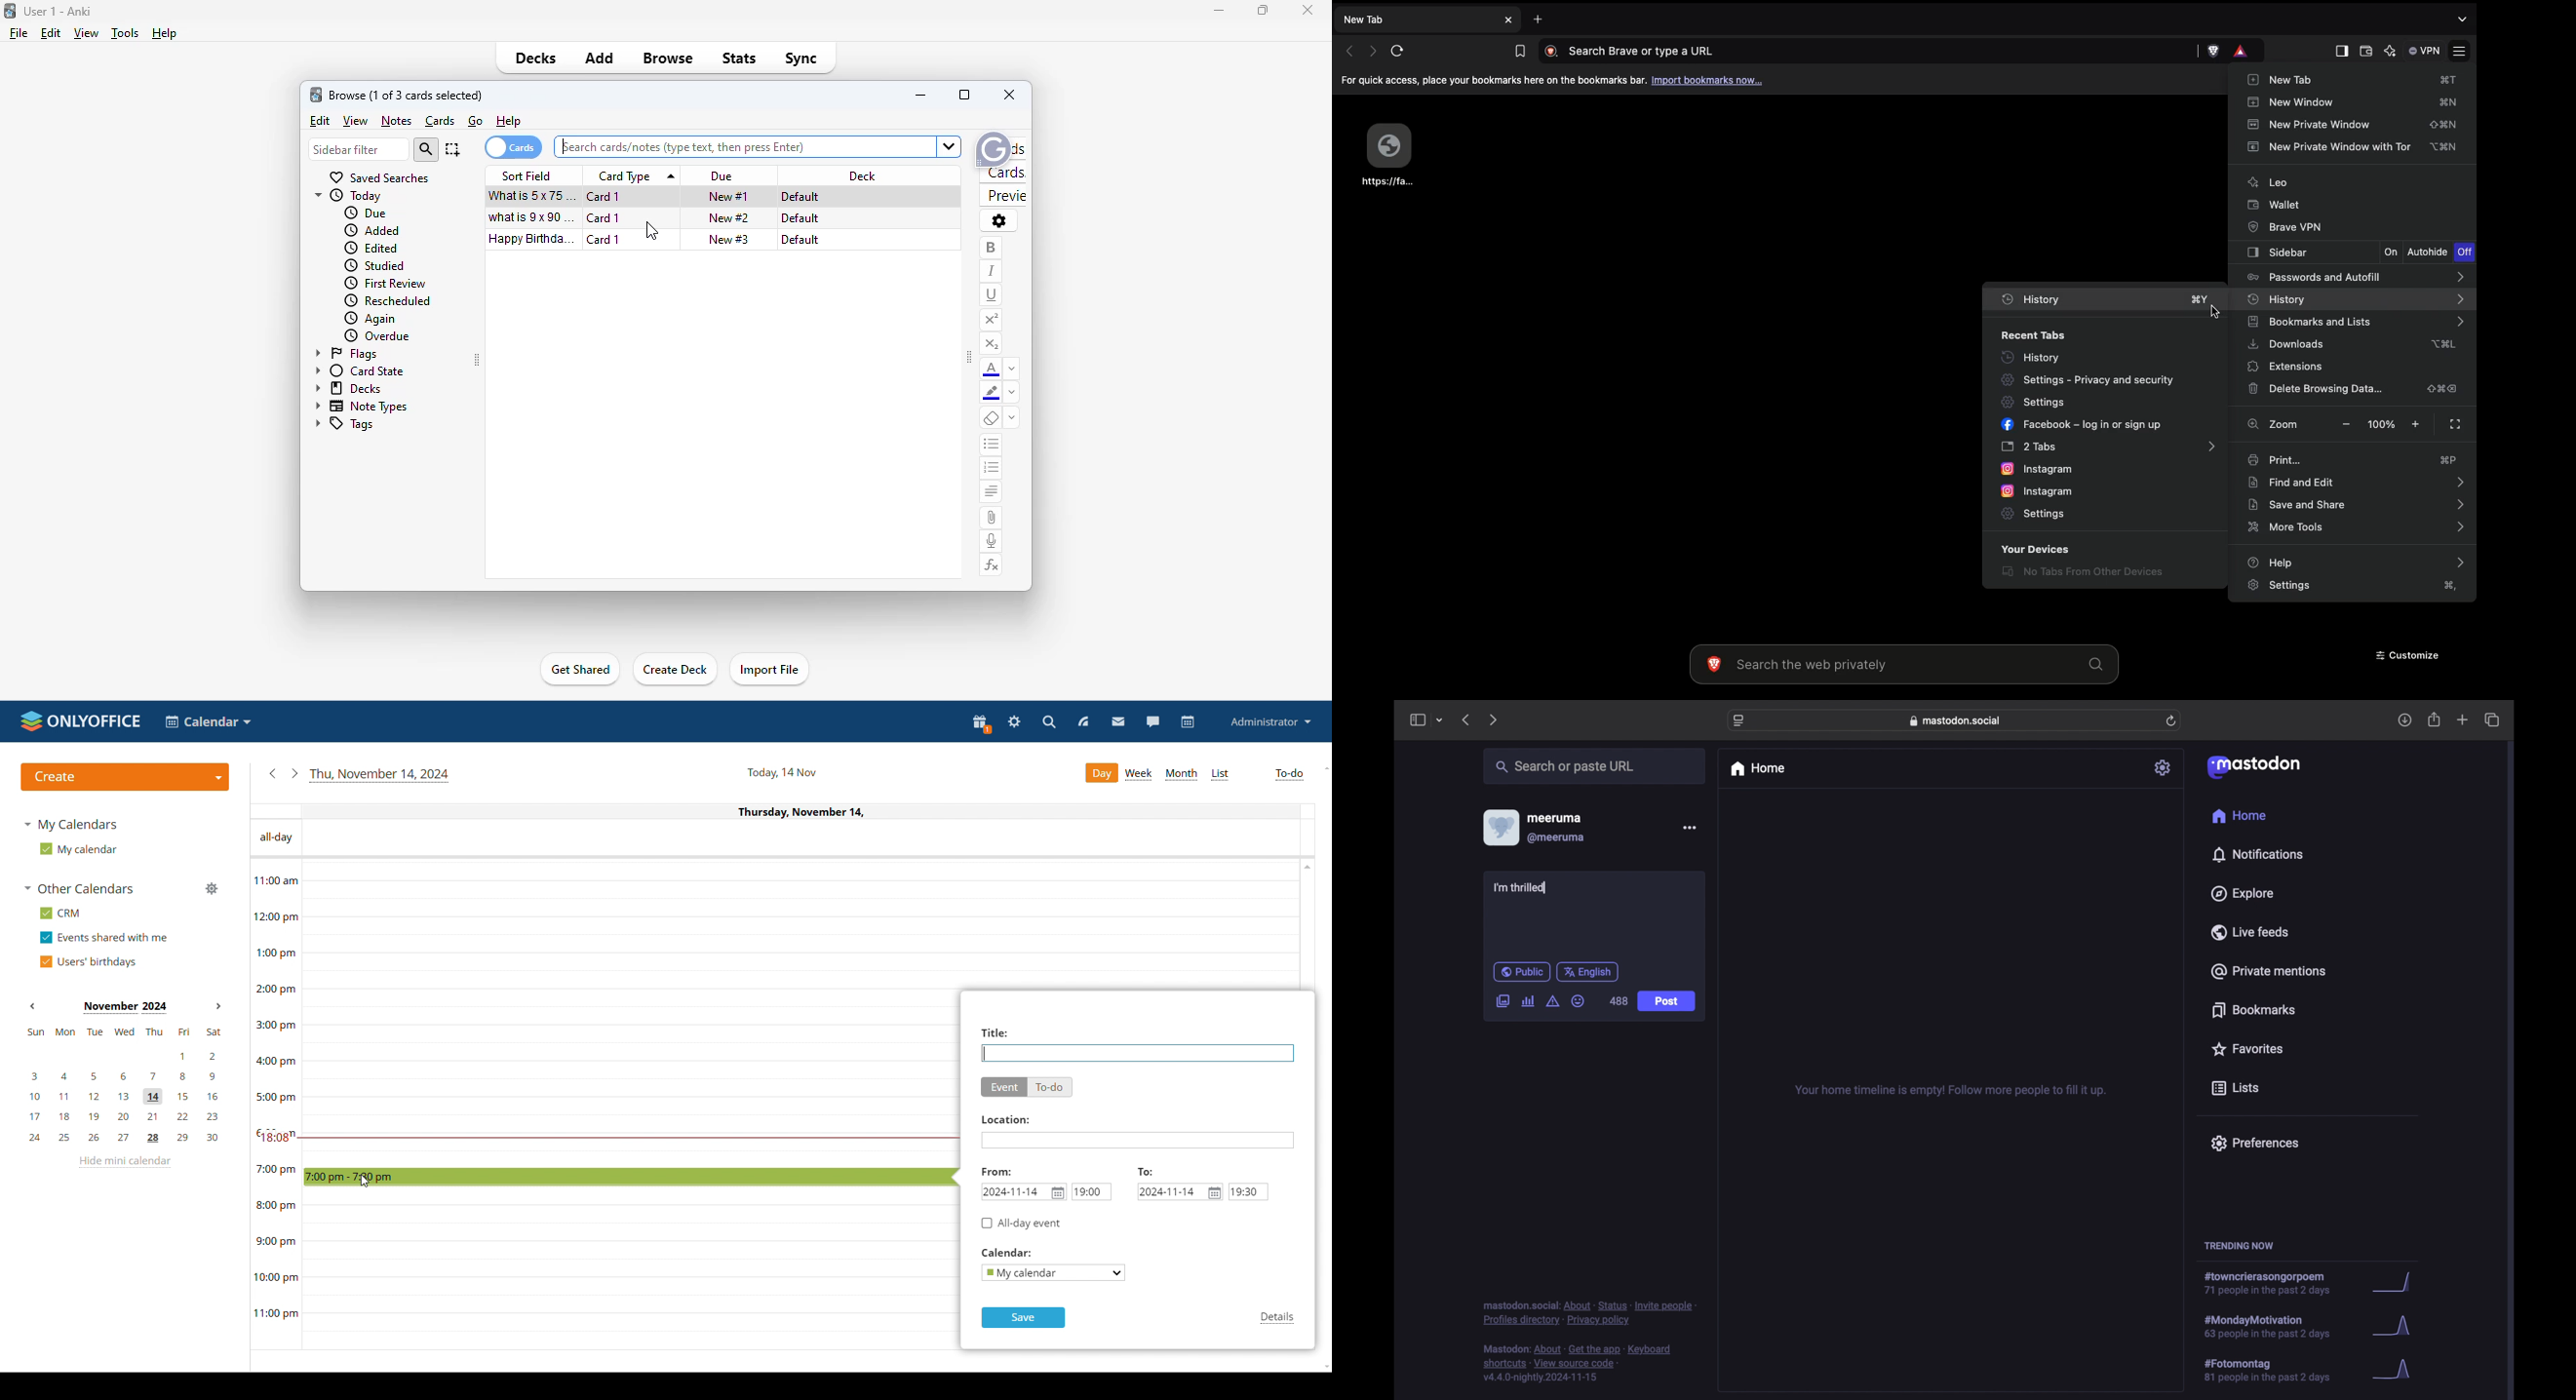 The image size is (2576, 1400). Describe the element at coordinates (380, 178) in the screenshot. I see `saved searches` at that location.